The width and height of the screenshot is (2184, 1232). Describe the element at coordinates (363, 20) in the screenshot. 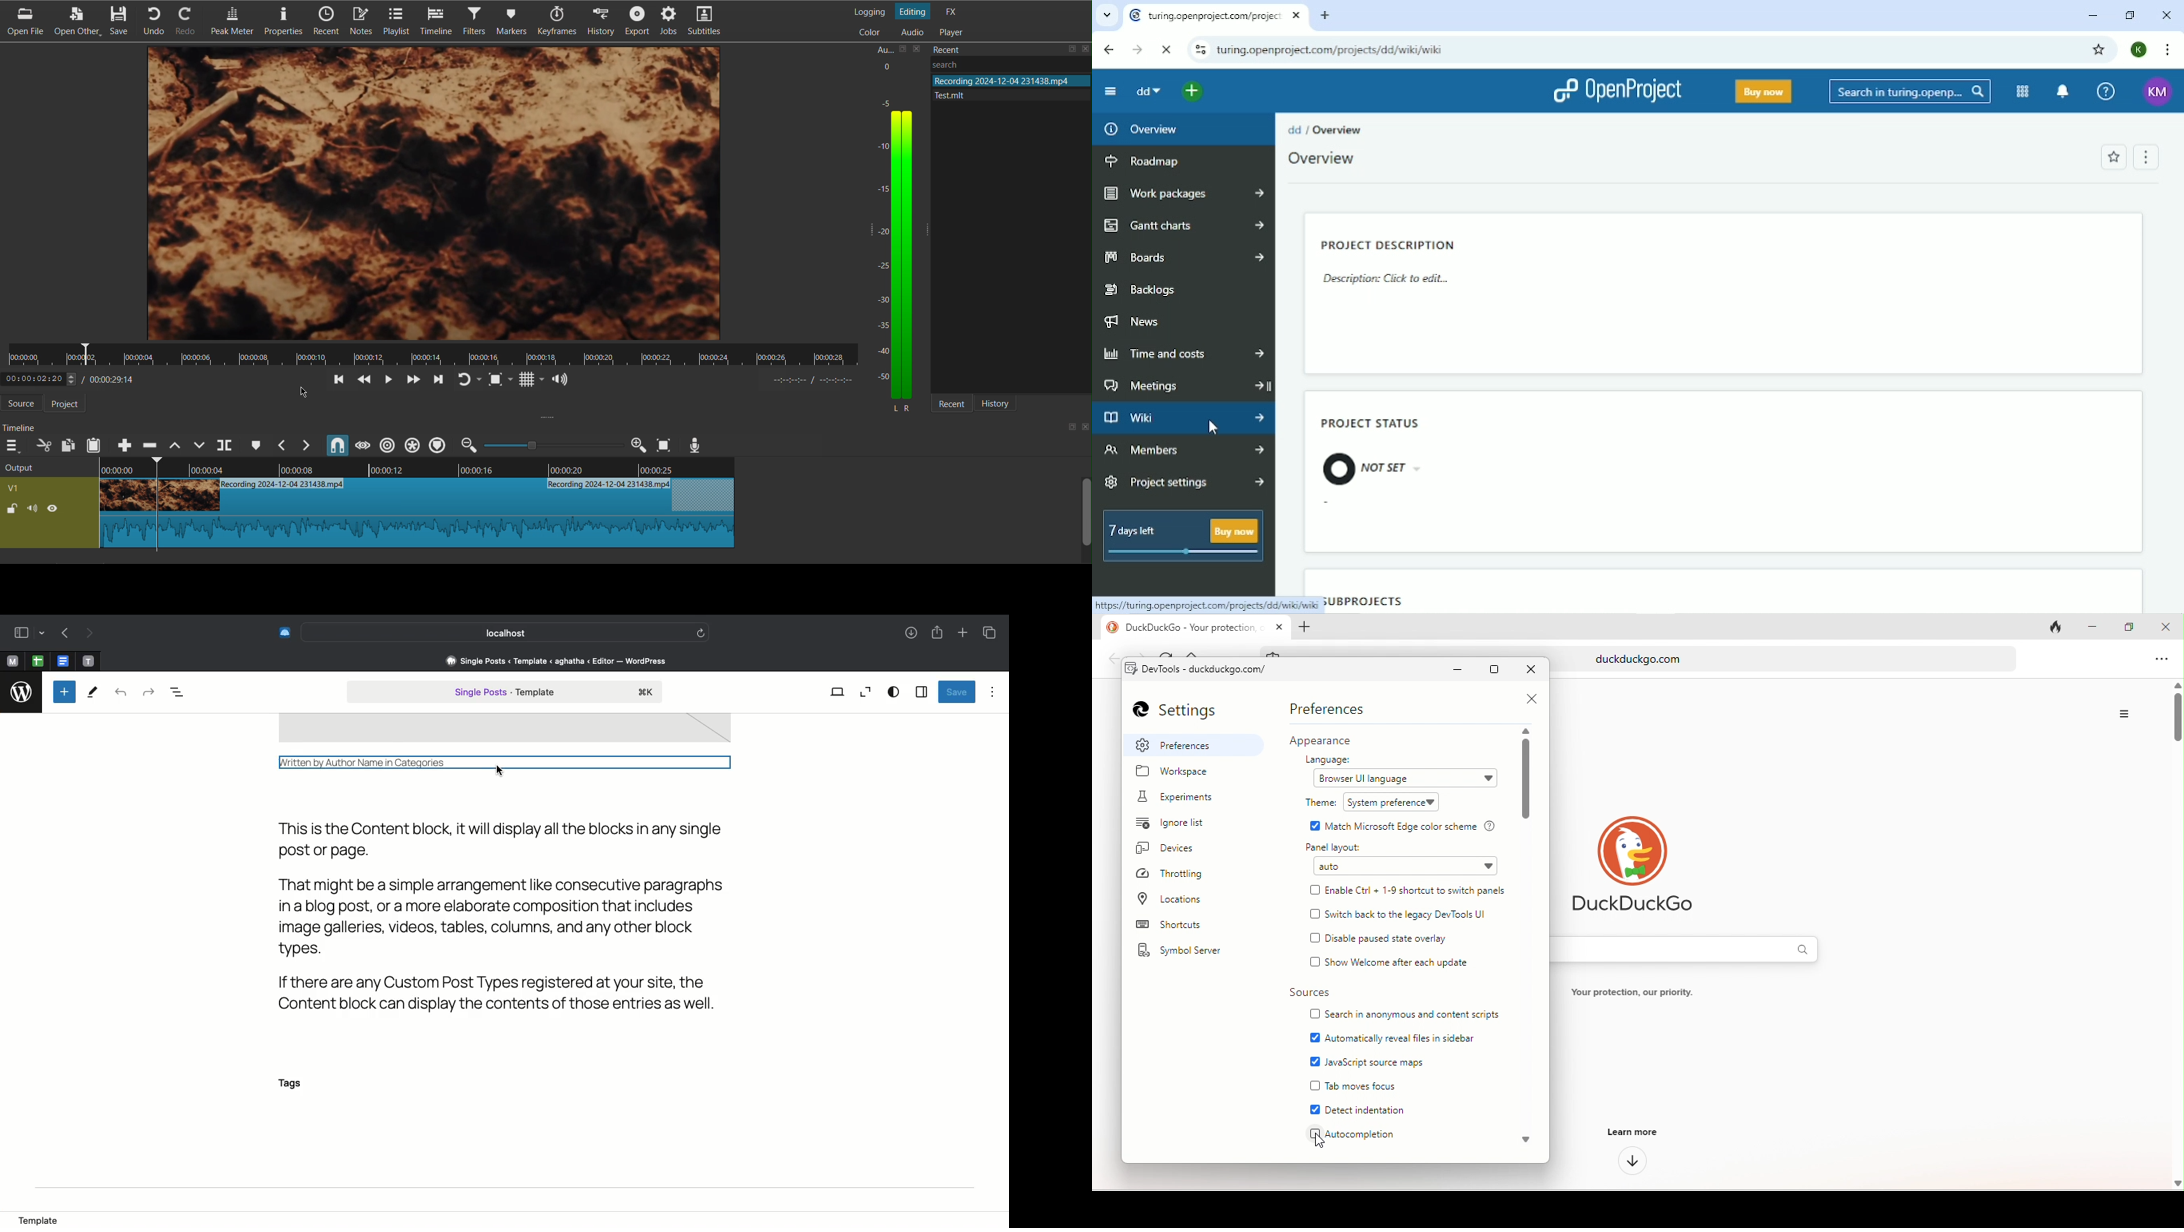

I see `Notes` at that location.